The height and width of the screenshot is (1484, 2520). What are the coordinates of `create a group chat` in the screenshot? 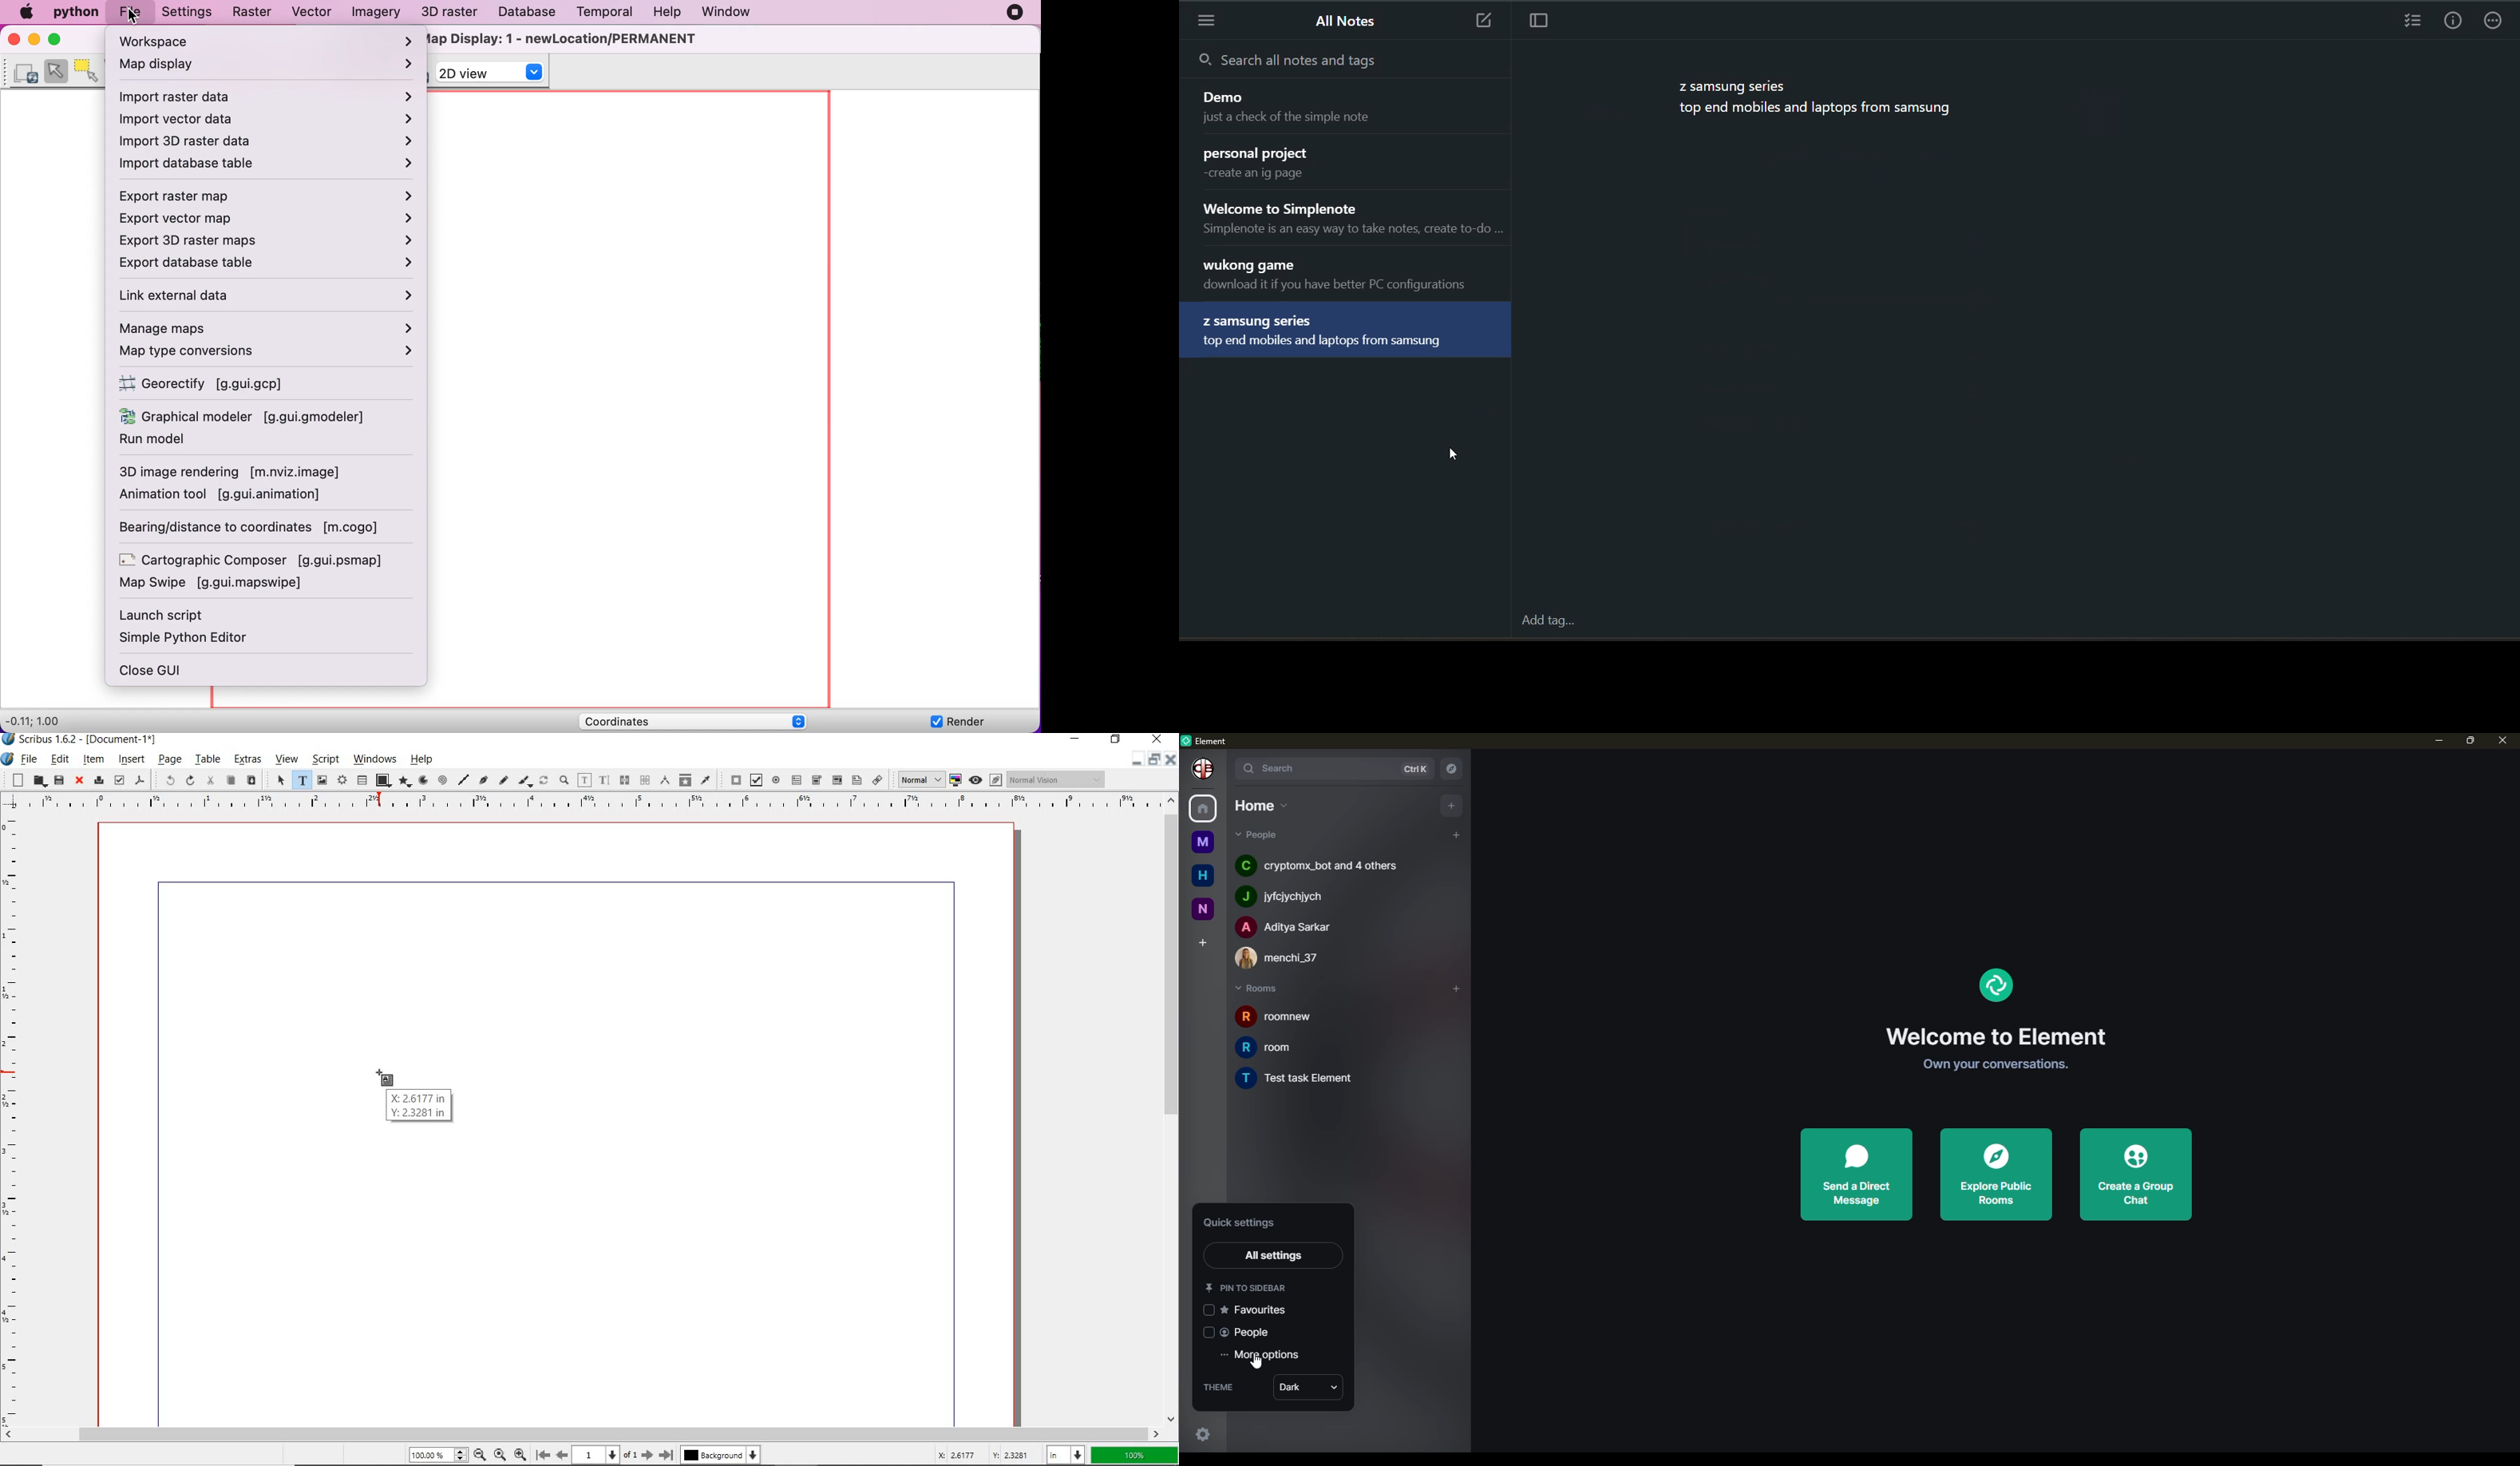 It's located at (2139, 1175).